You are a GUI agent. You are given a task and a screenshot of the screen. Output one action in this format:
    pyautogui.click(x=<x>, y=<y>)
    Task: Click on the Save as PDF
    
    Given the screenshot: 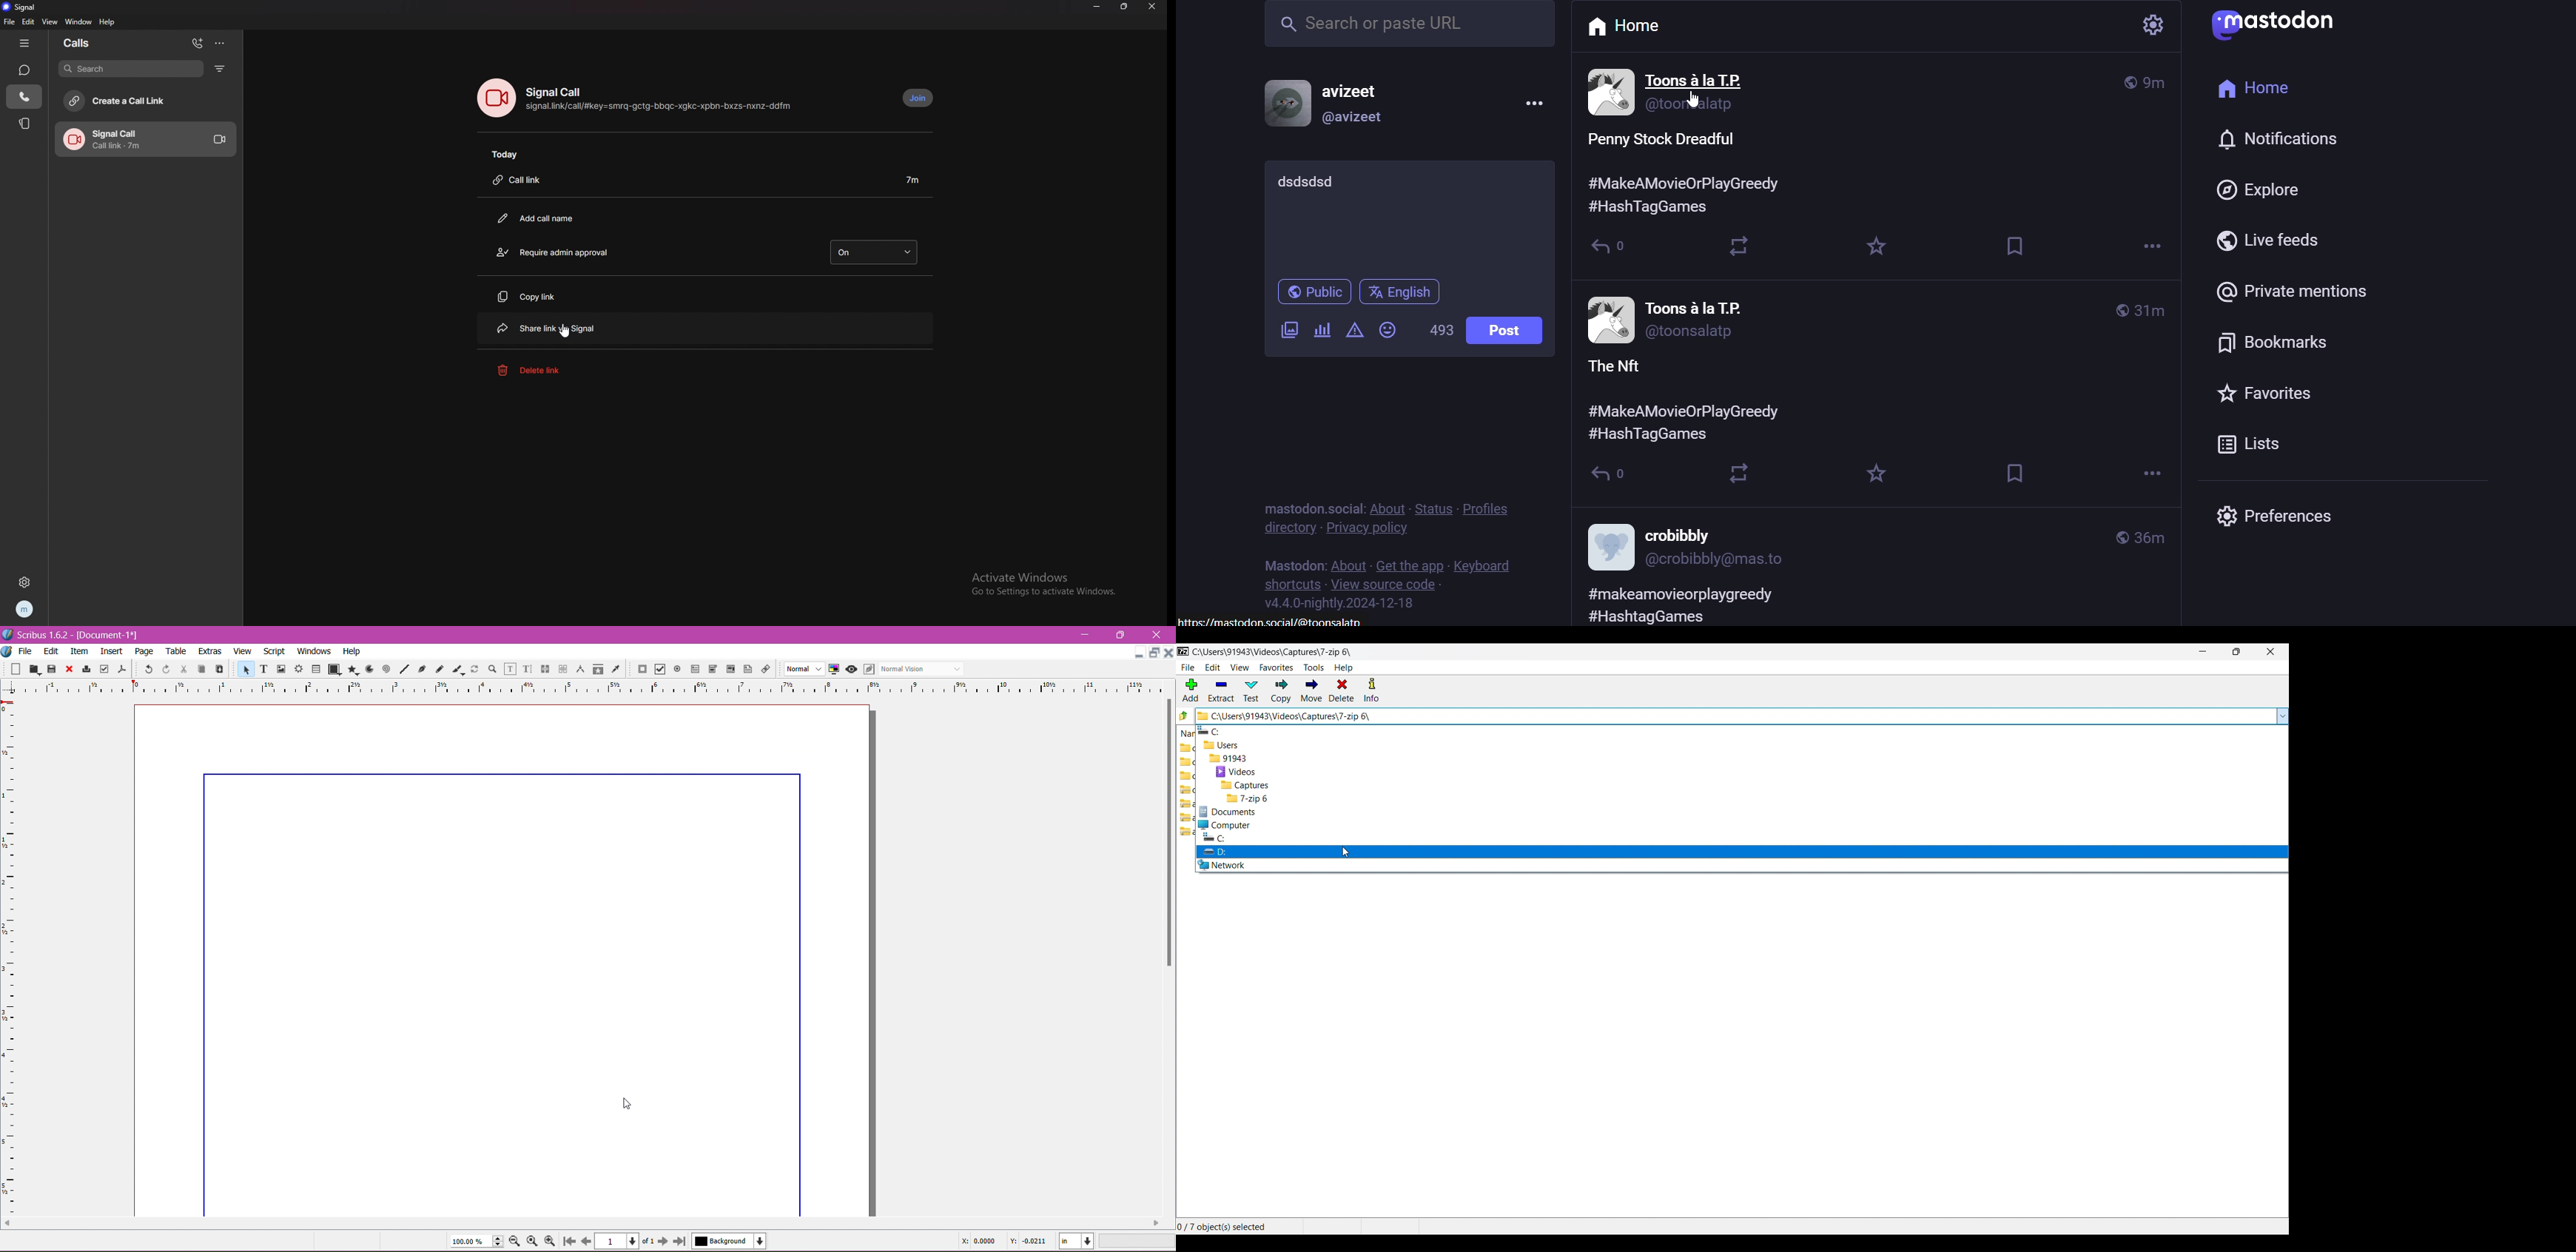 What is the action you would take?
    pyautogui.click(x=123, y=668)
    